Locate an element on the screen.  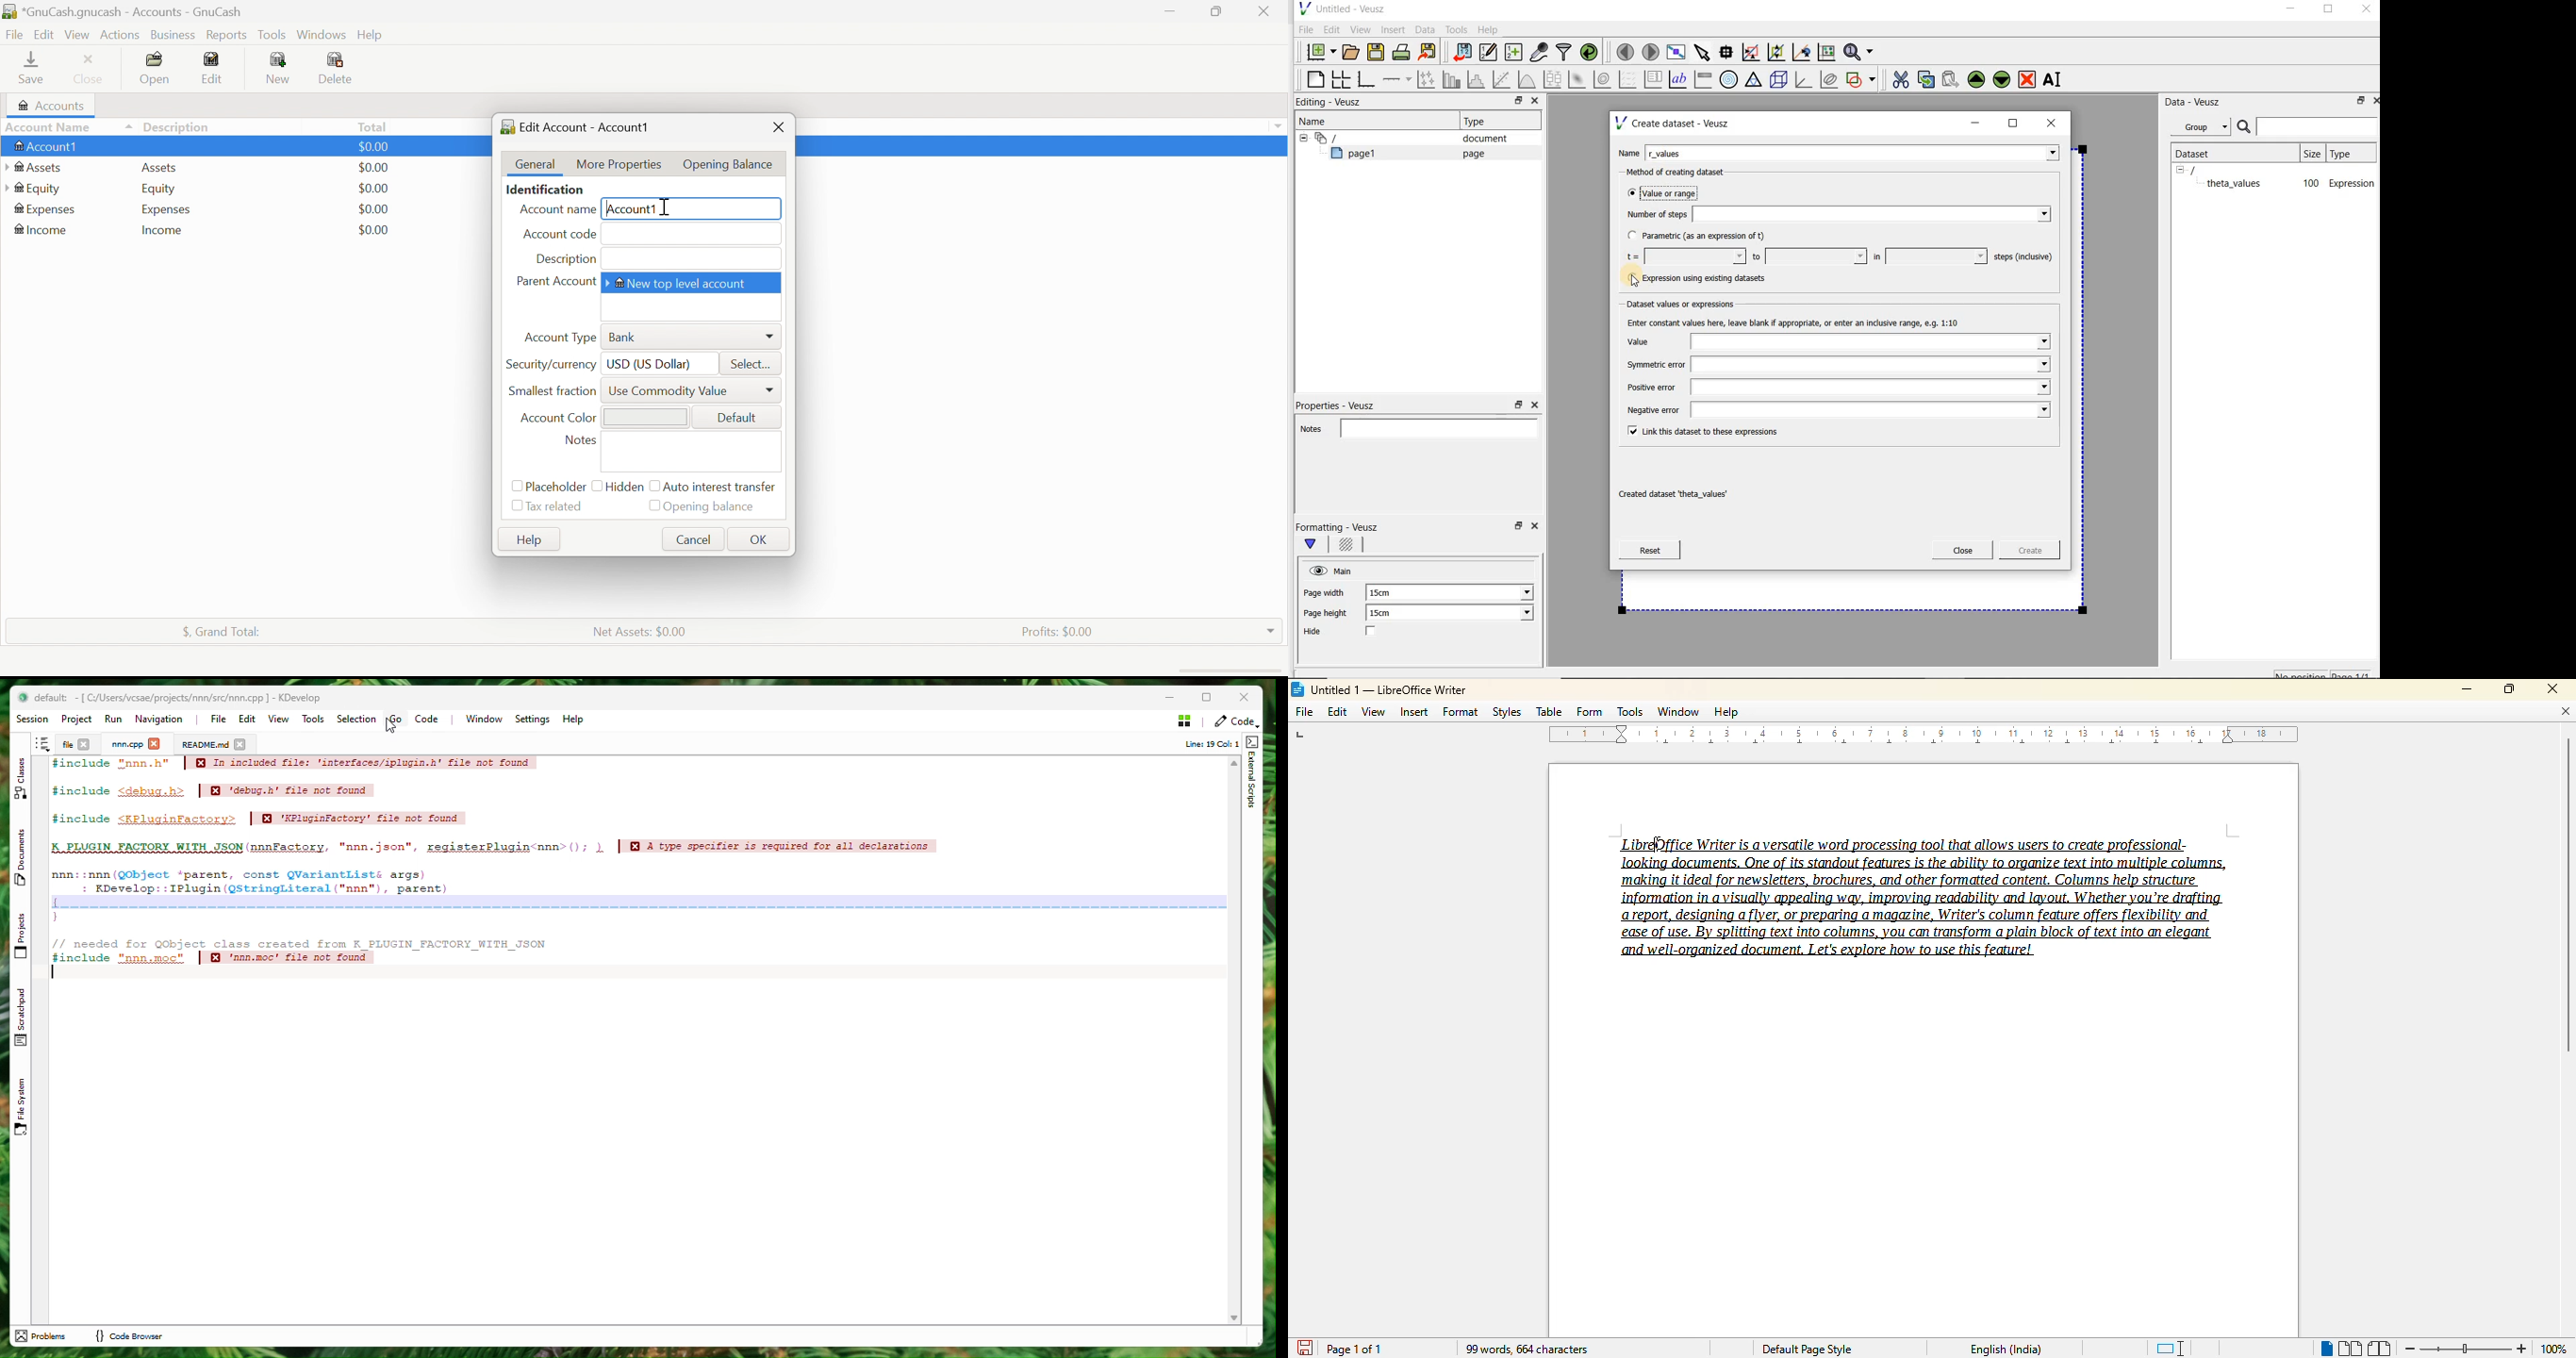
maximize is located at coordinates (2329, 11).